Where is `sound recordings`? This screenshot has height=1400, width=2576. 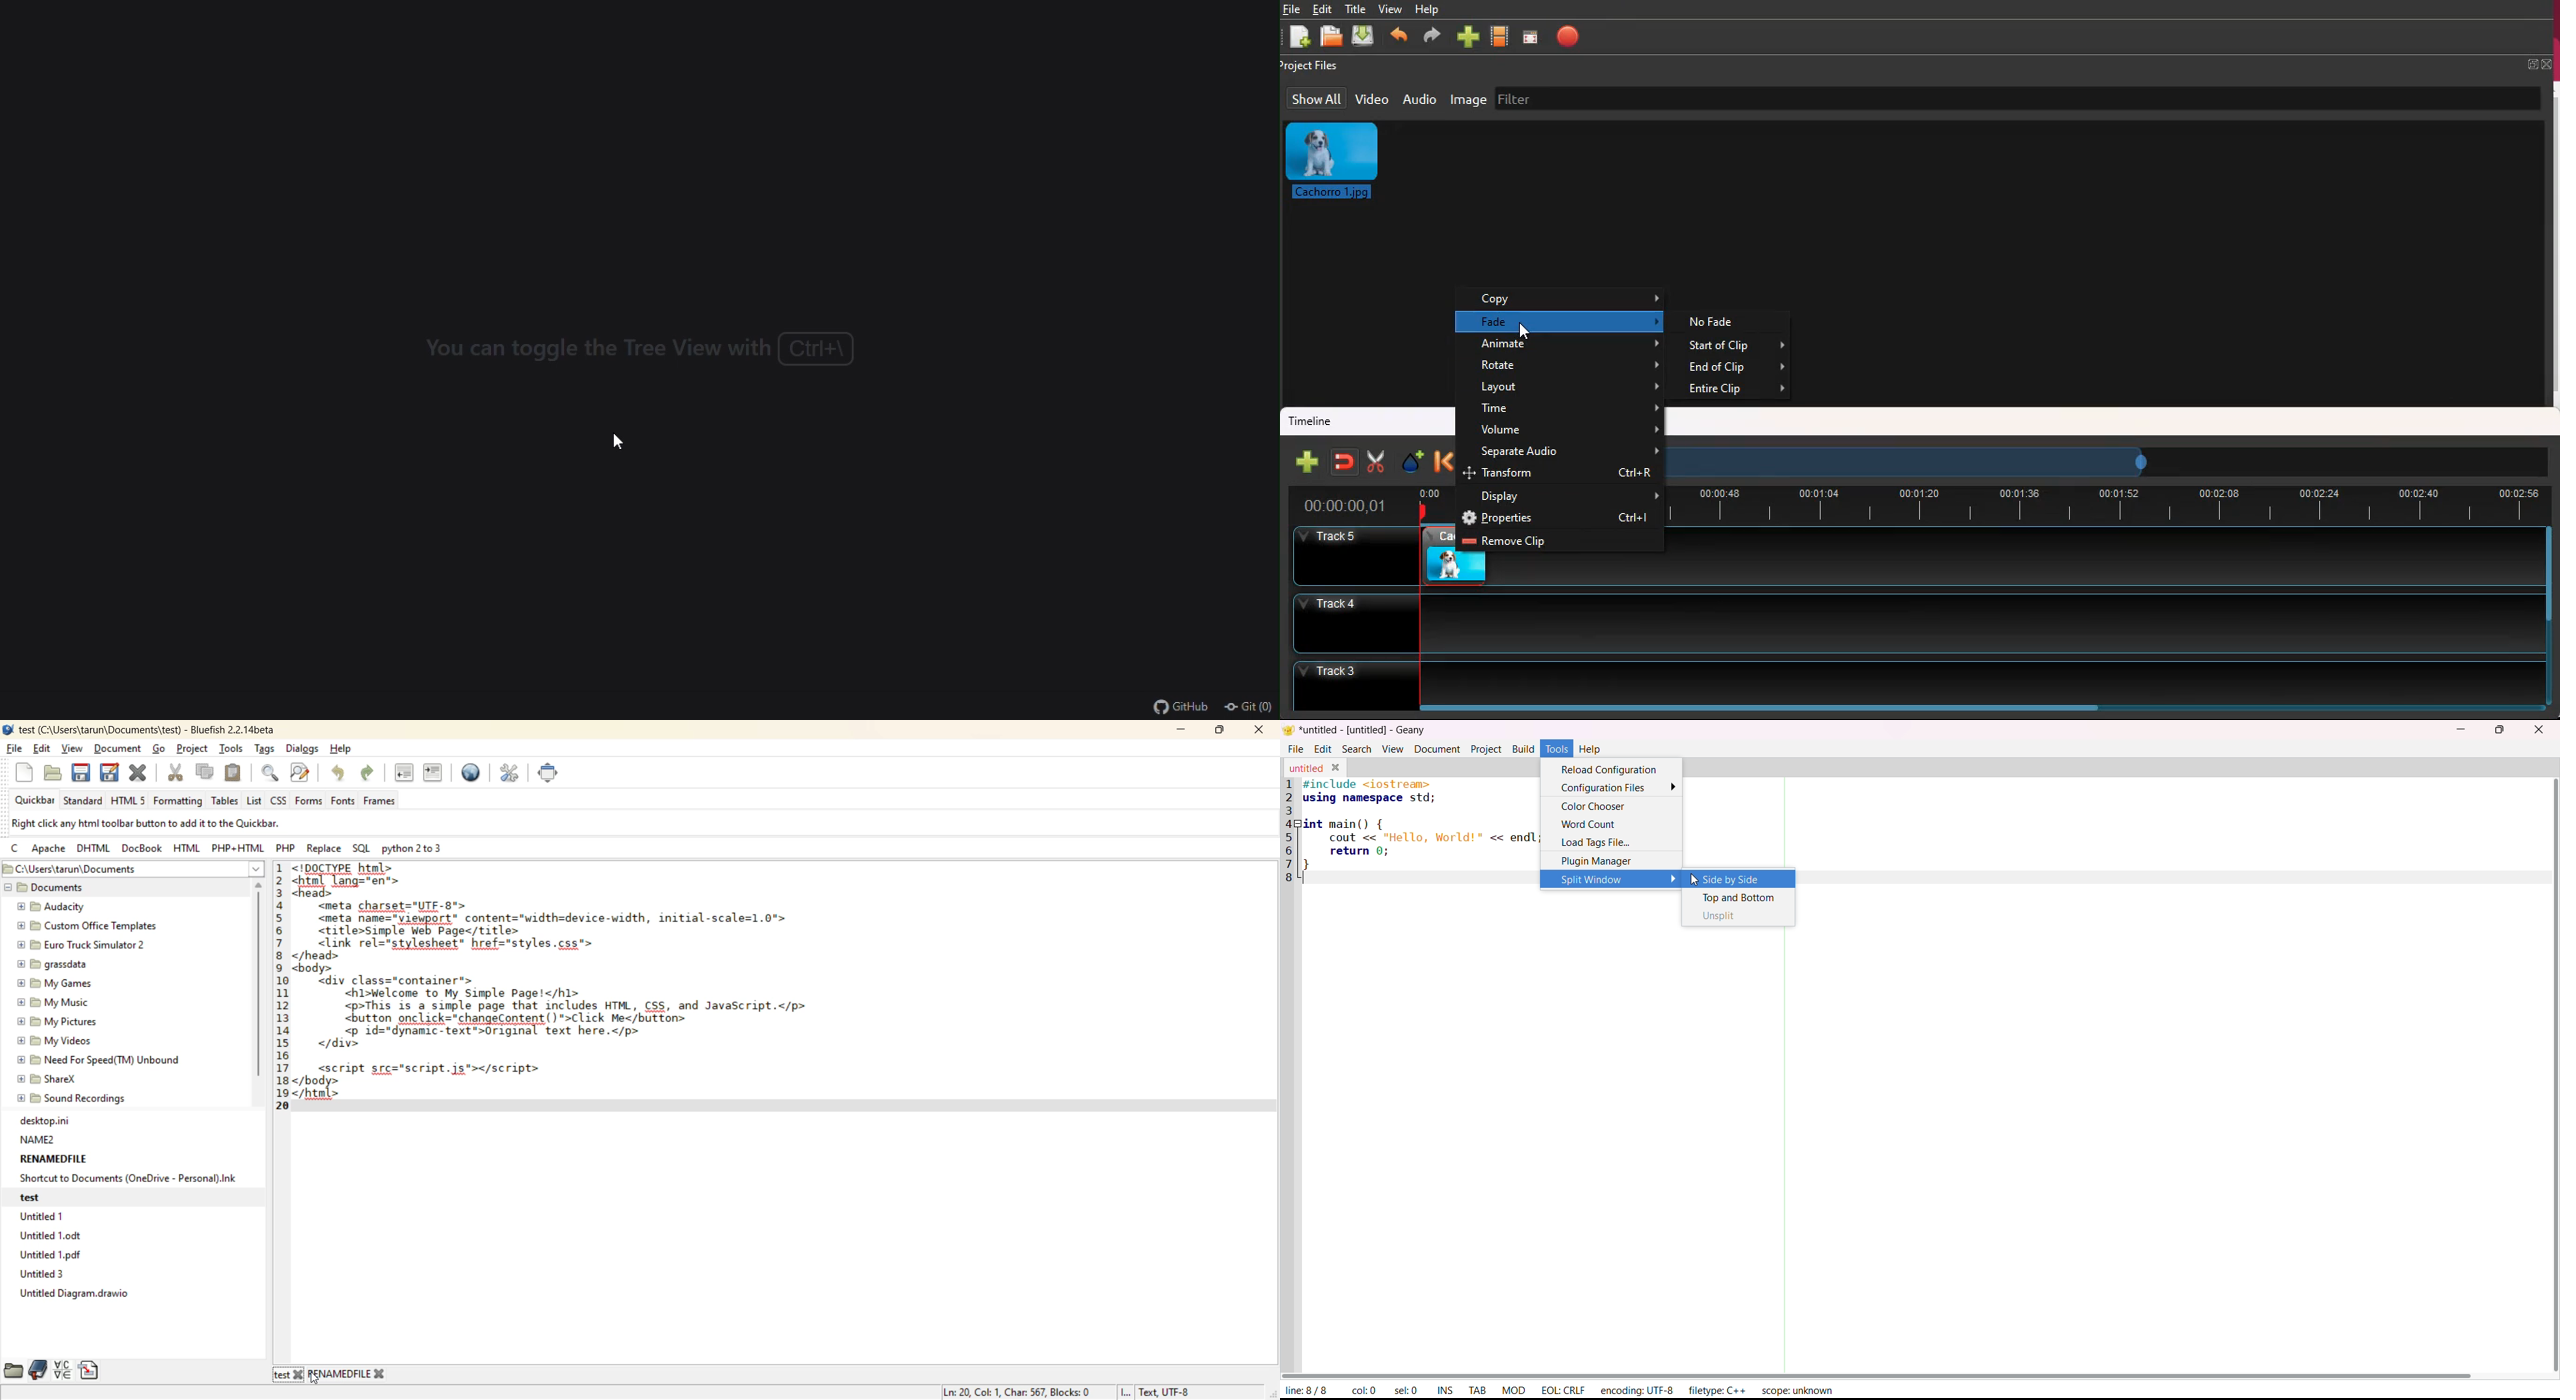
sound recordings is located at coordinates (86, 1101).